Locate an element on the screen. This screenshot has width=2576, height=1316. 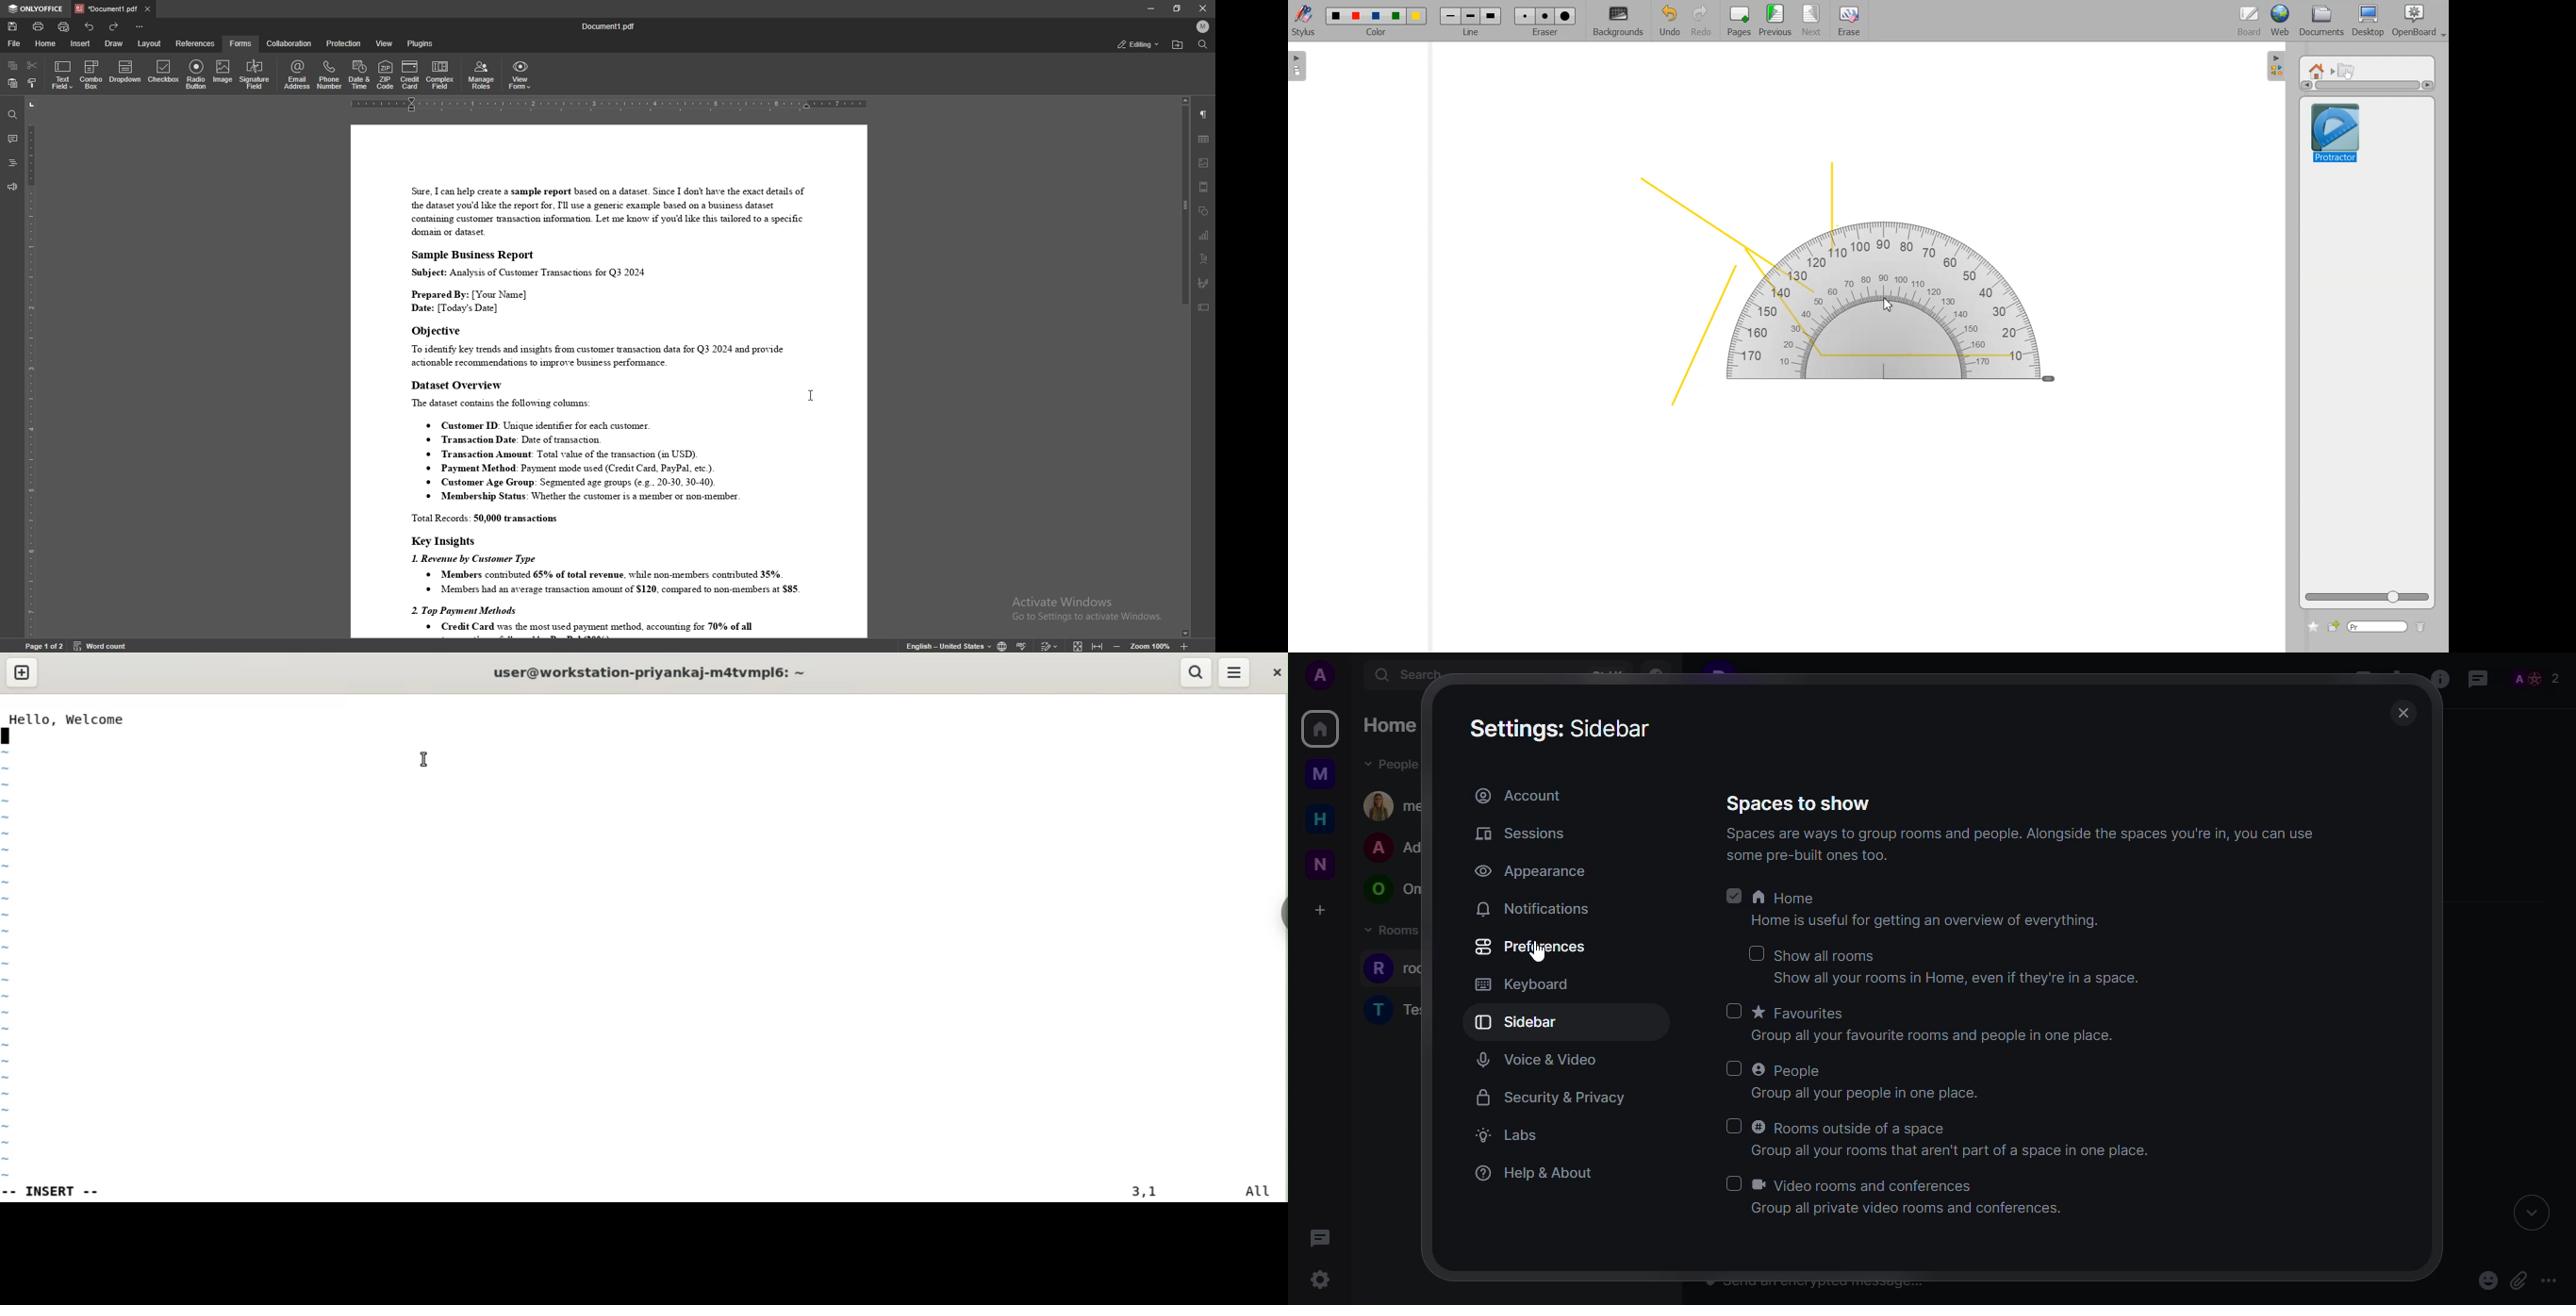
locate file is located at coordinates (1178, 45).